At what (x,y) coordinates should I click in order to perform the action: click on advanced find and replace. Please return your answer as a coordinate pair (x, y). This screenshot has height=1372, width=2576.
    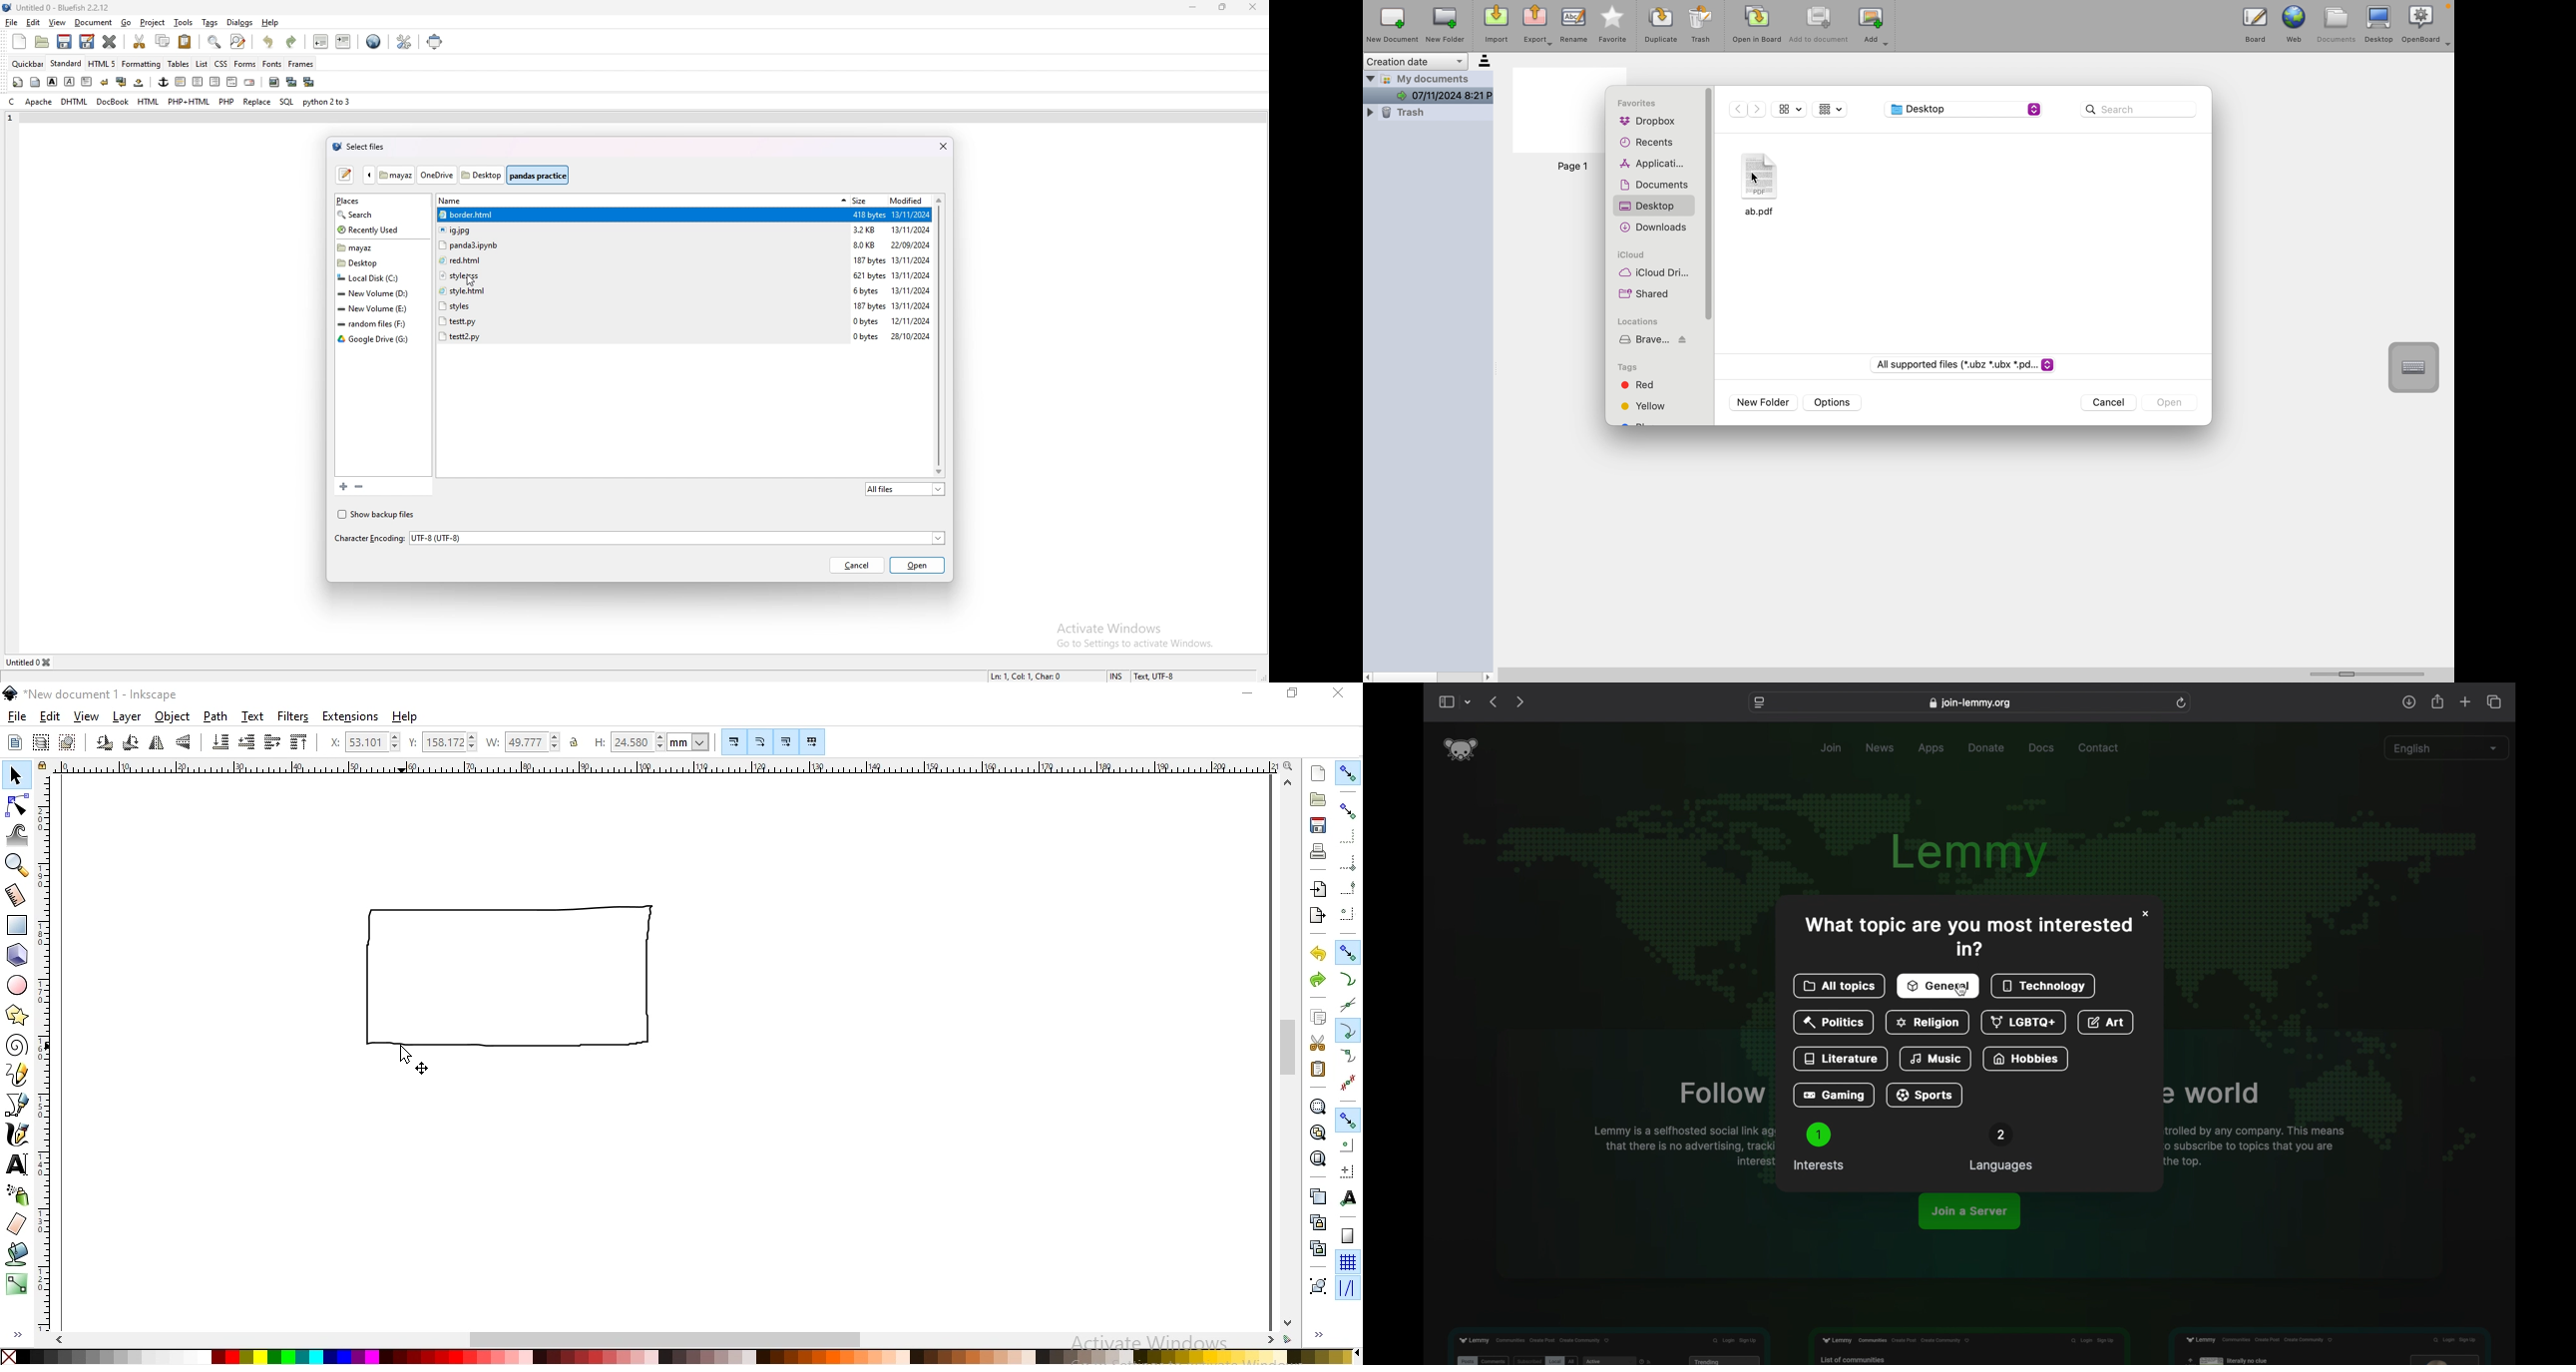
    Looking at the image, I should click on (239, 41).